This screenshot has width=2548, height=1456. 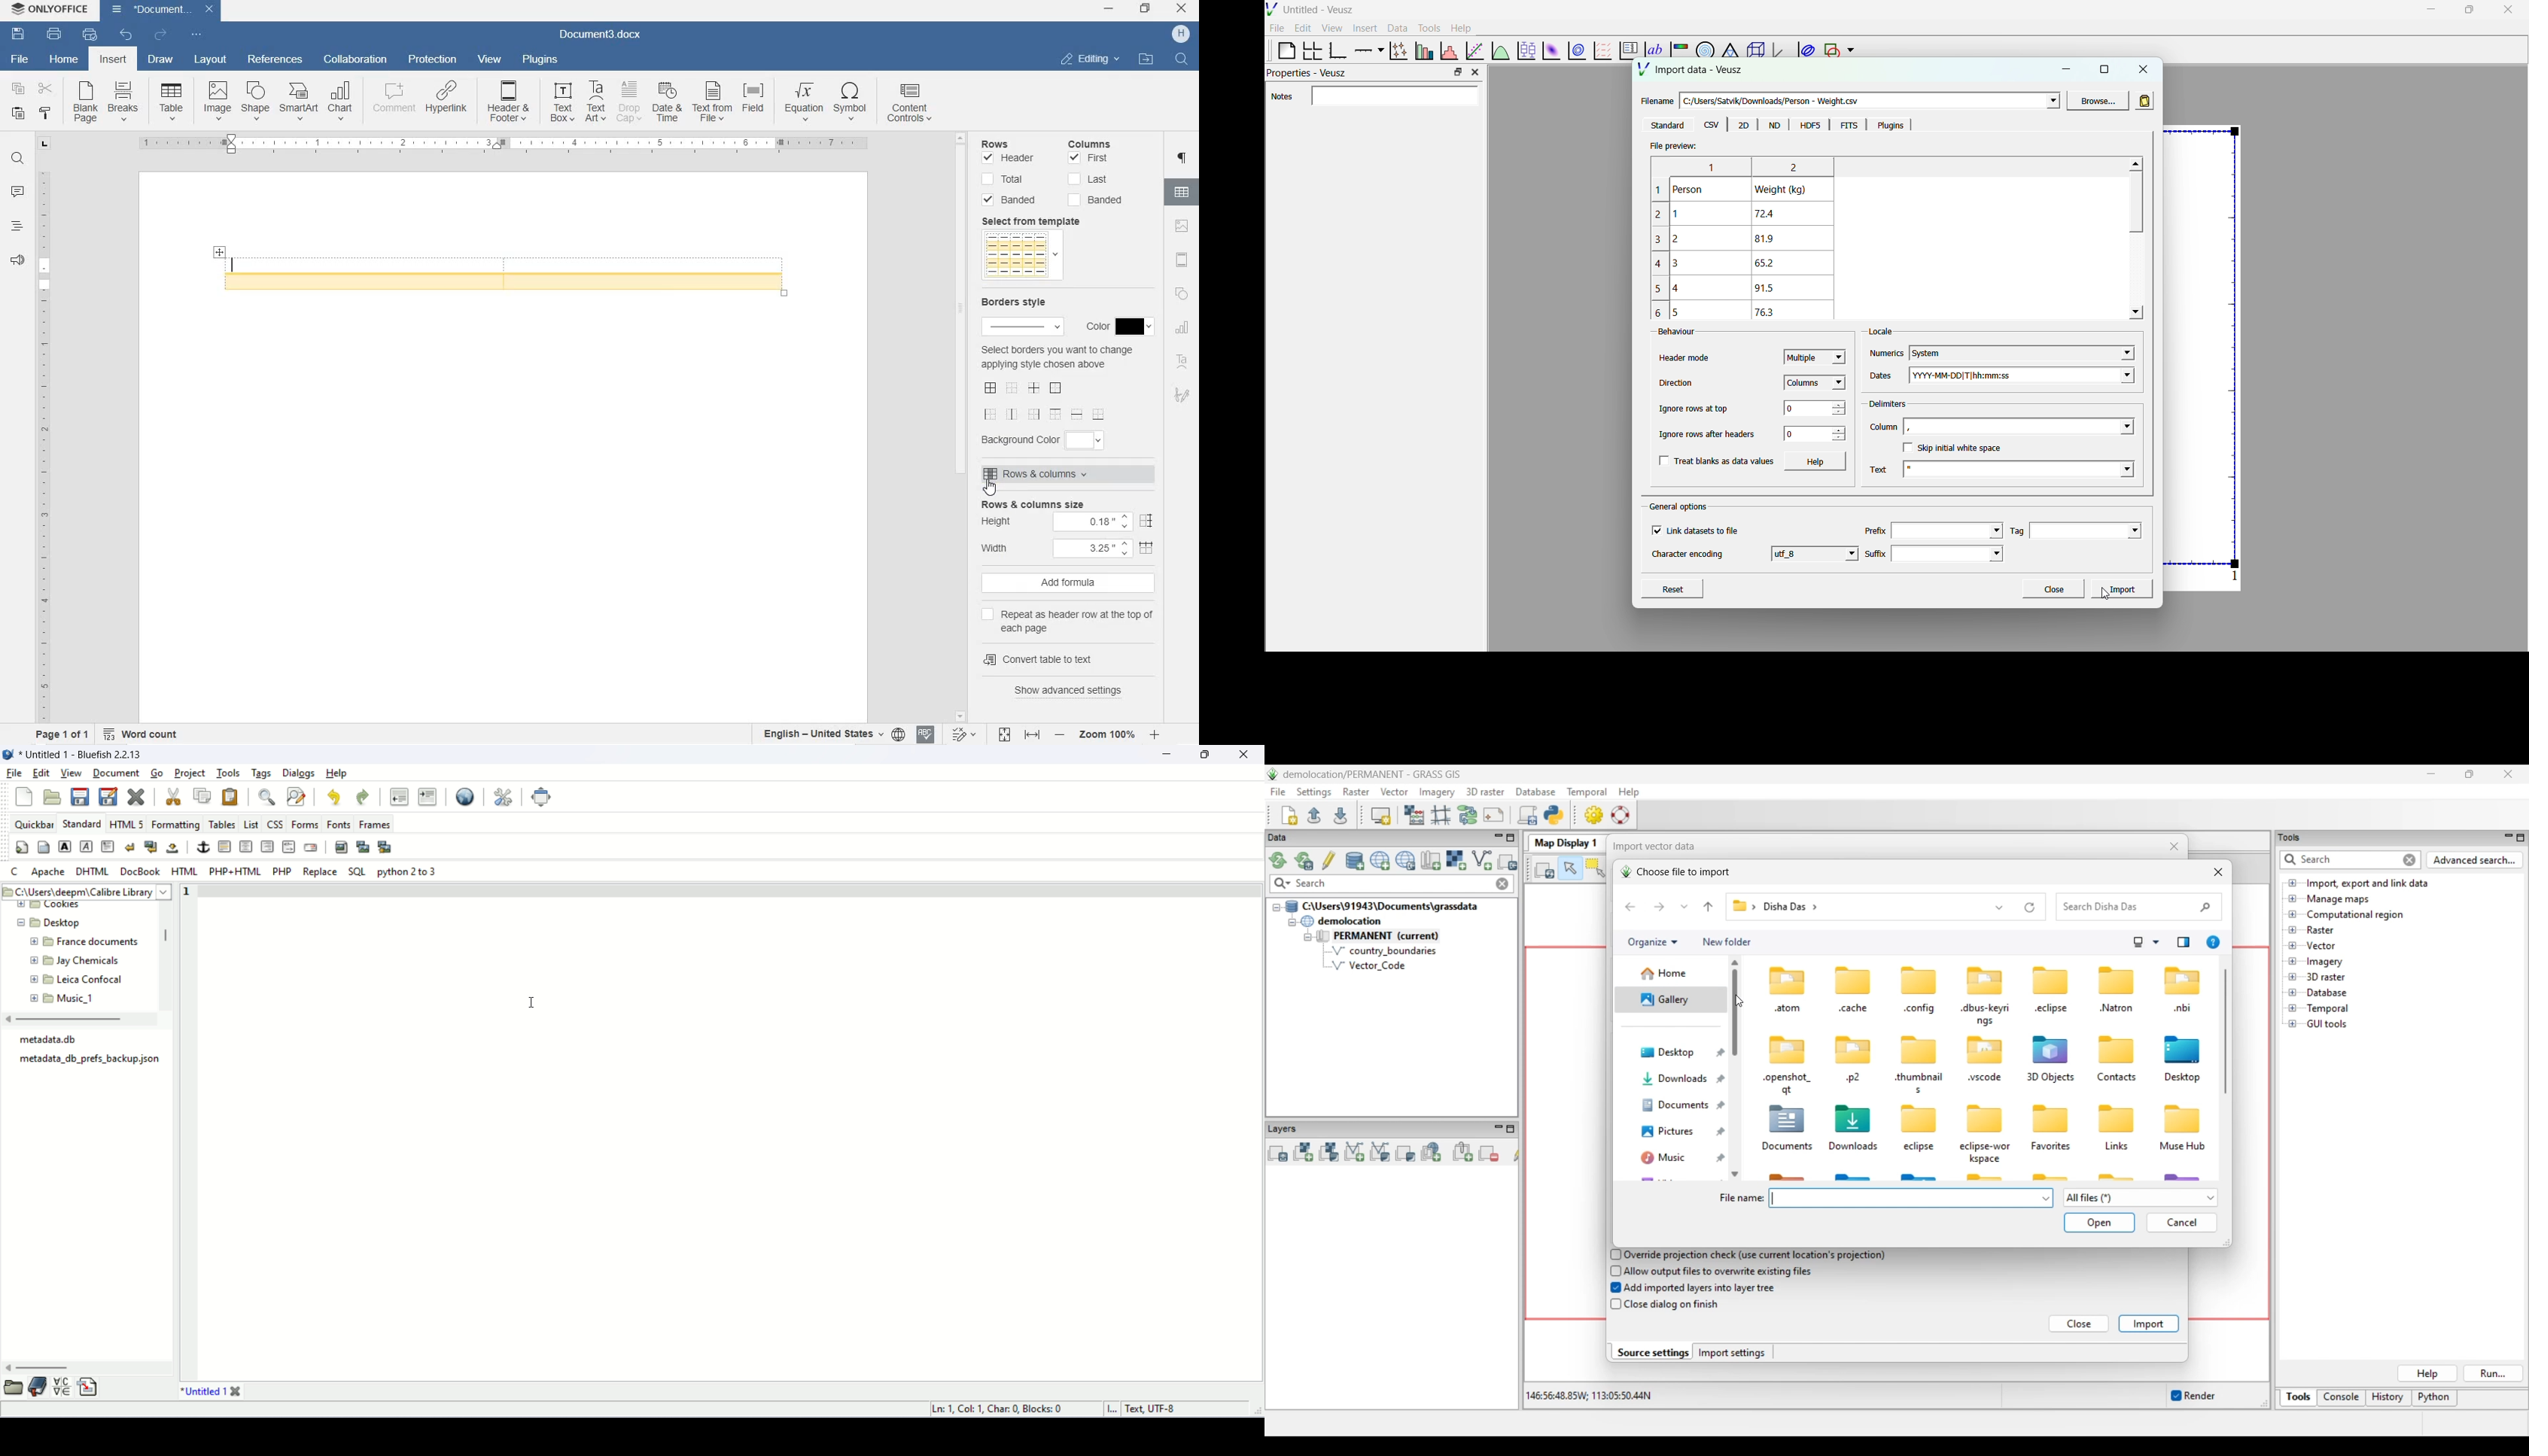 I want to click on Banded, so click(x=1100, y=200).